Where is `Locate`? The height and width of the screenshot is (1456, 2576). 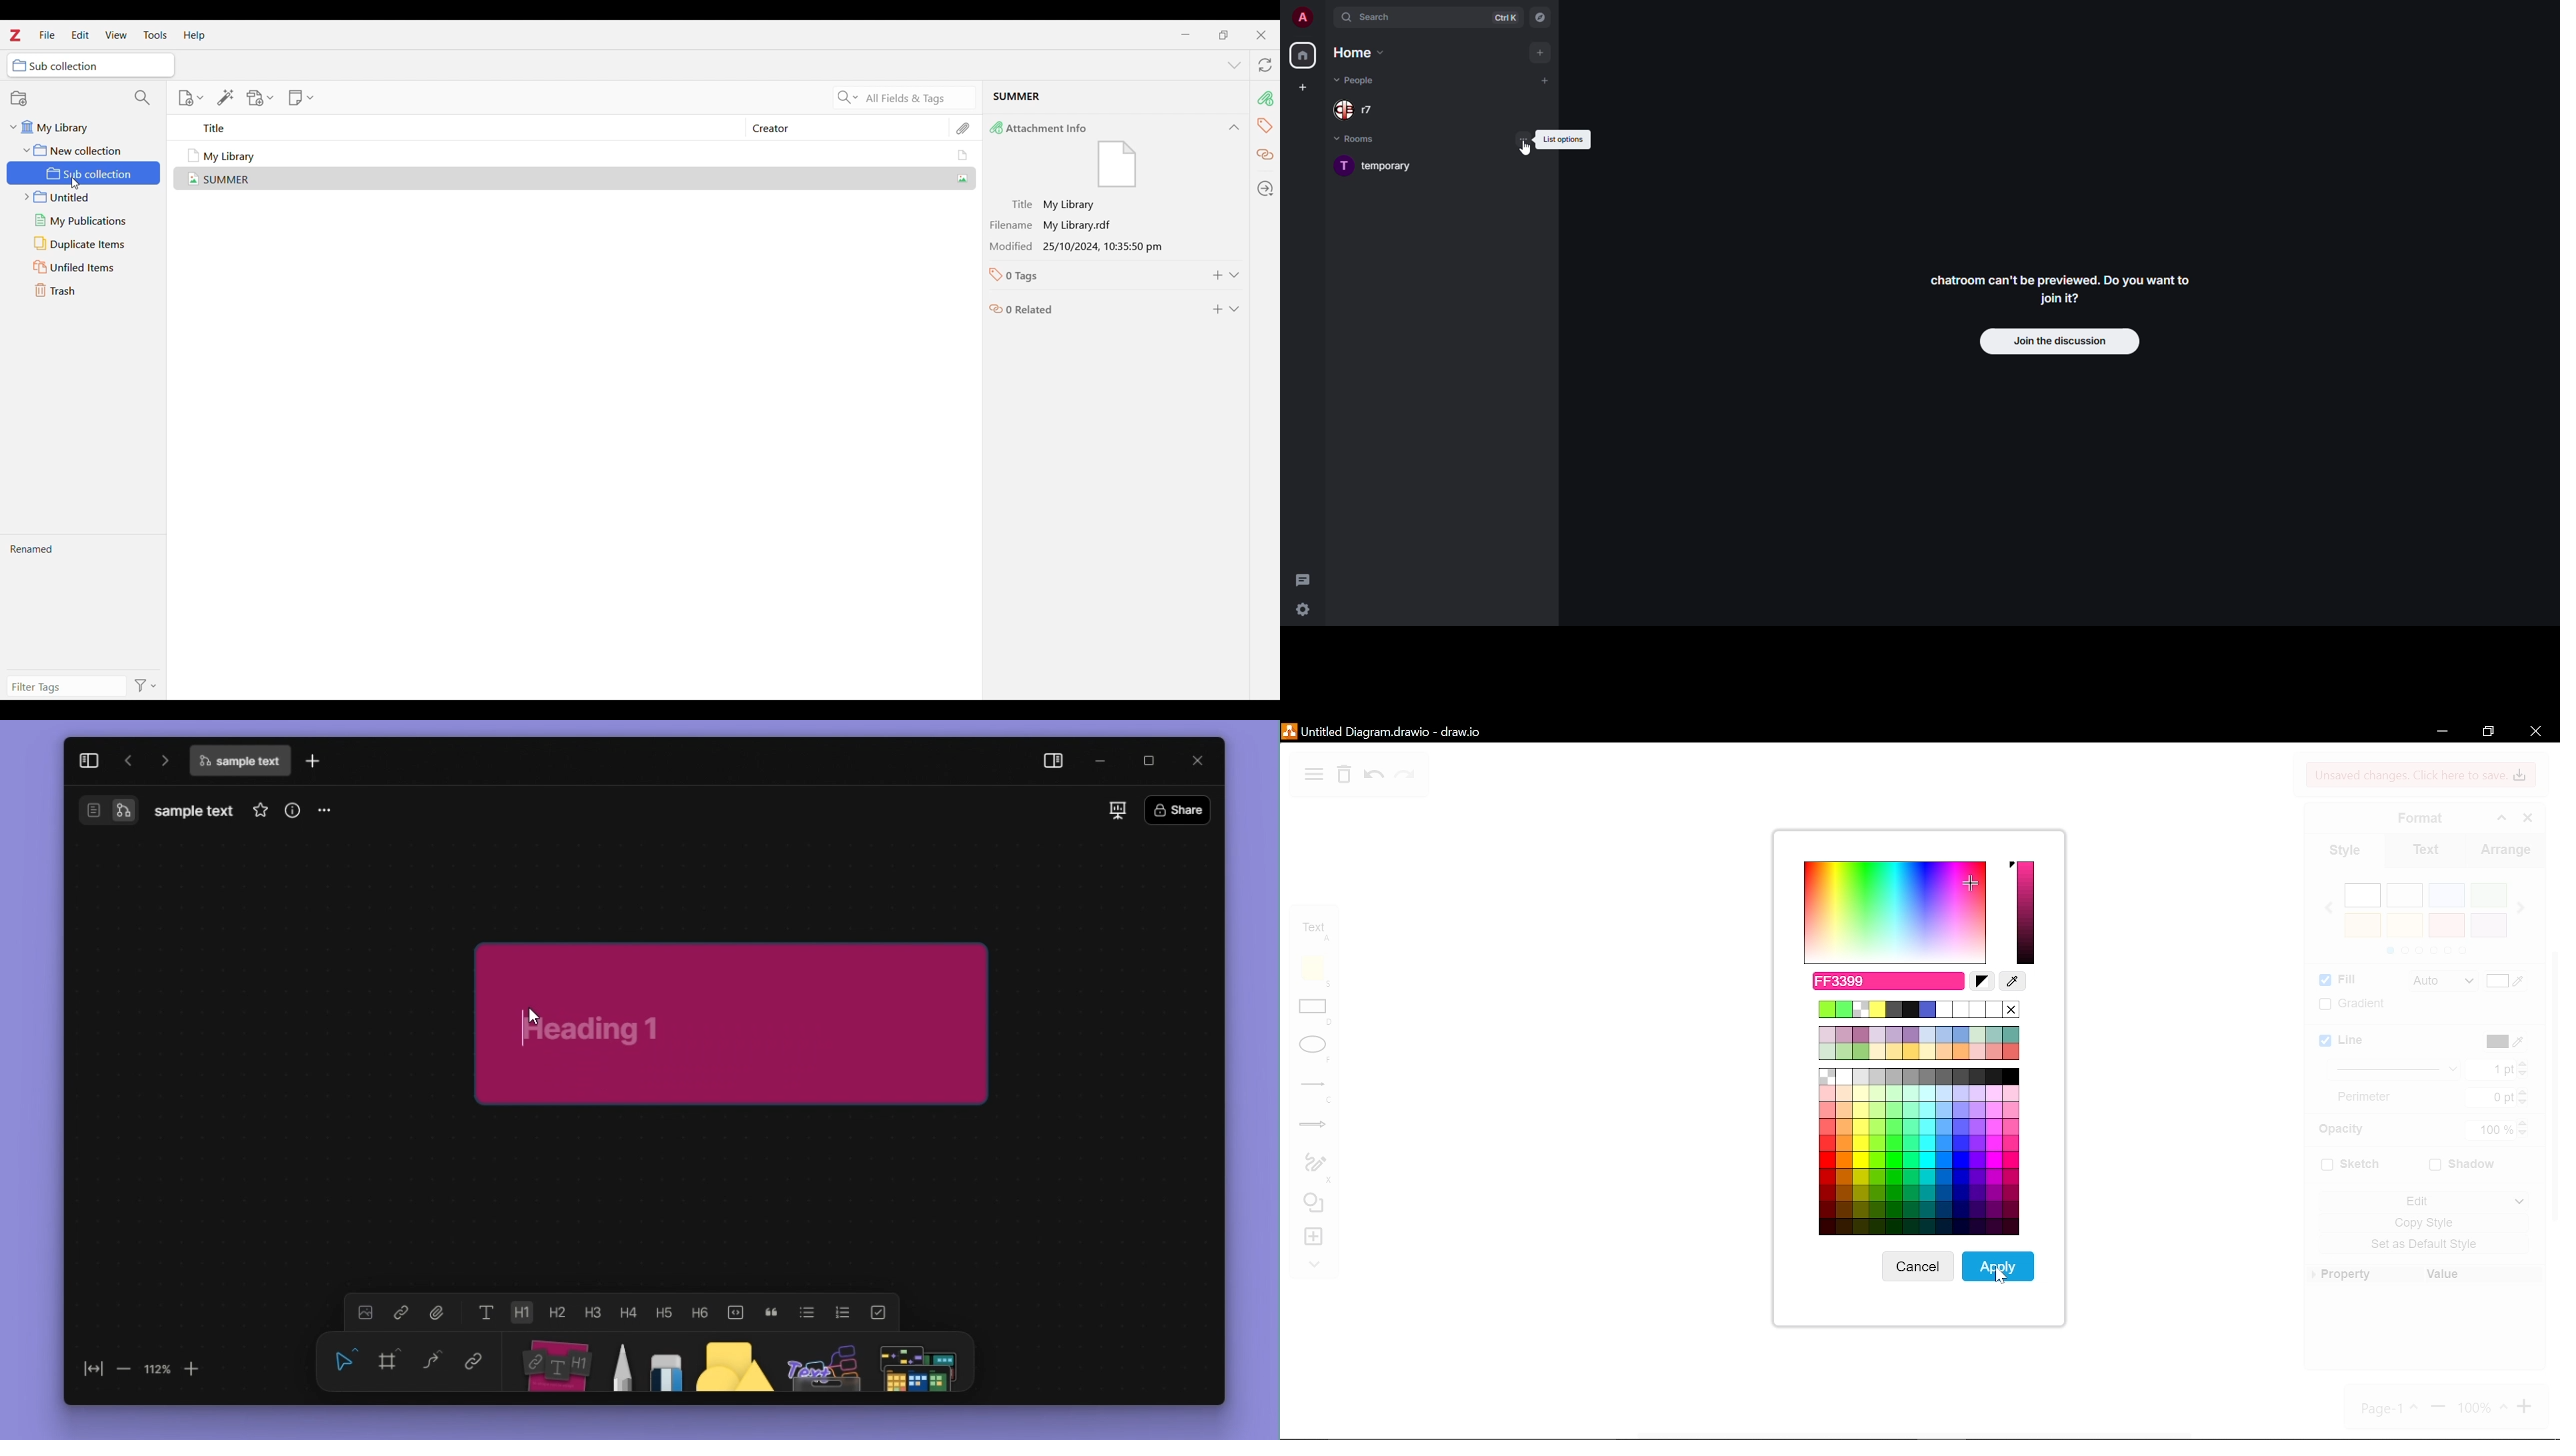 Locate is located at coordinates (1266, 188).